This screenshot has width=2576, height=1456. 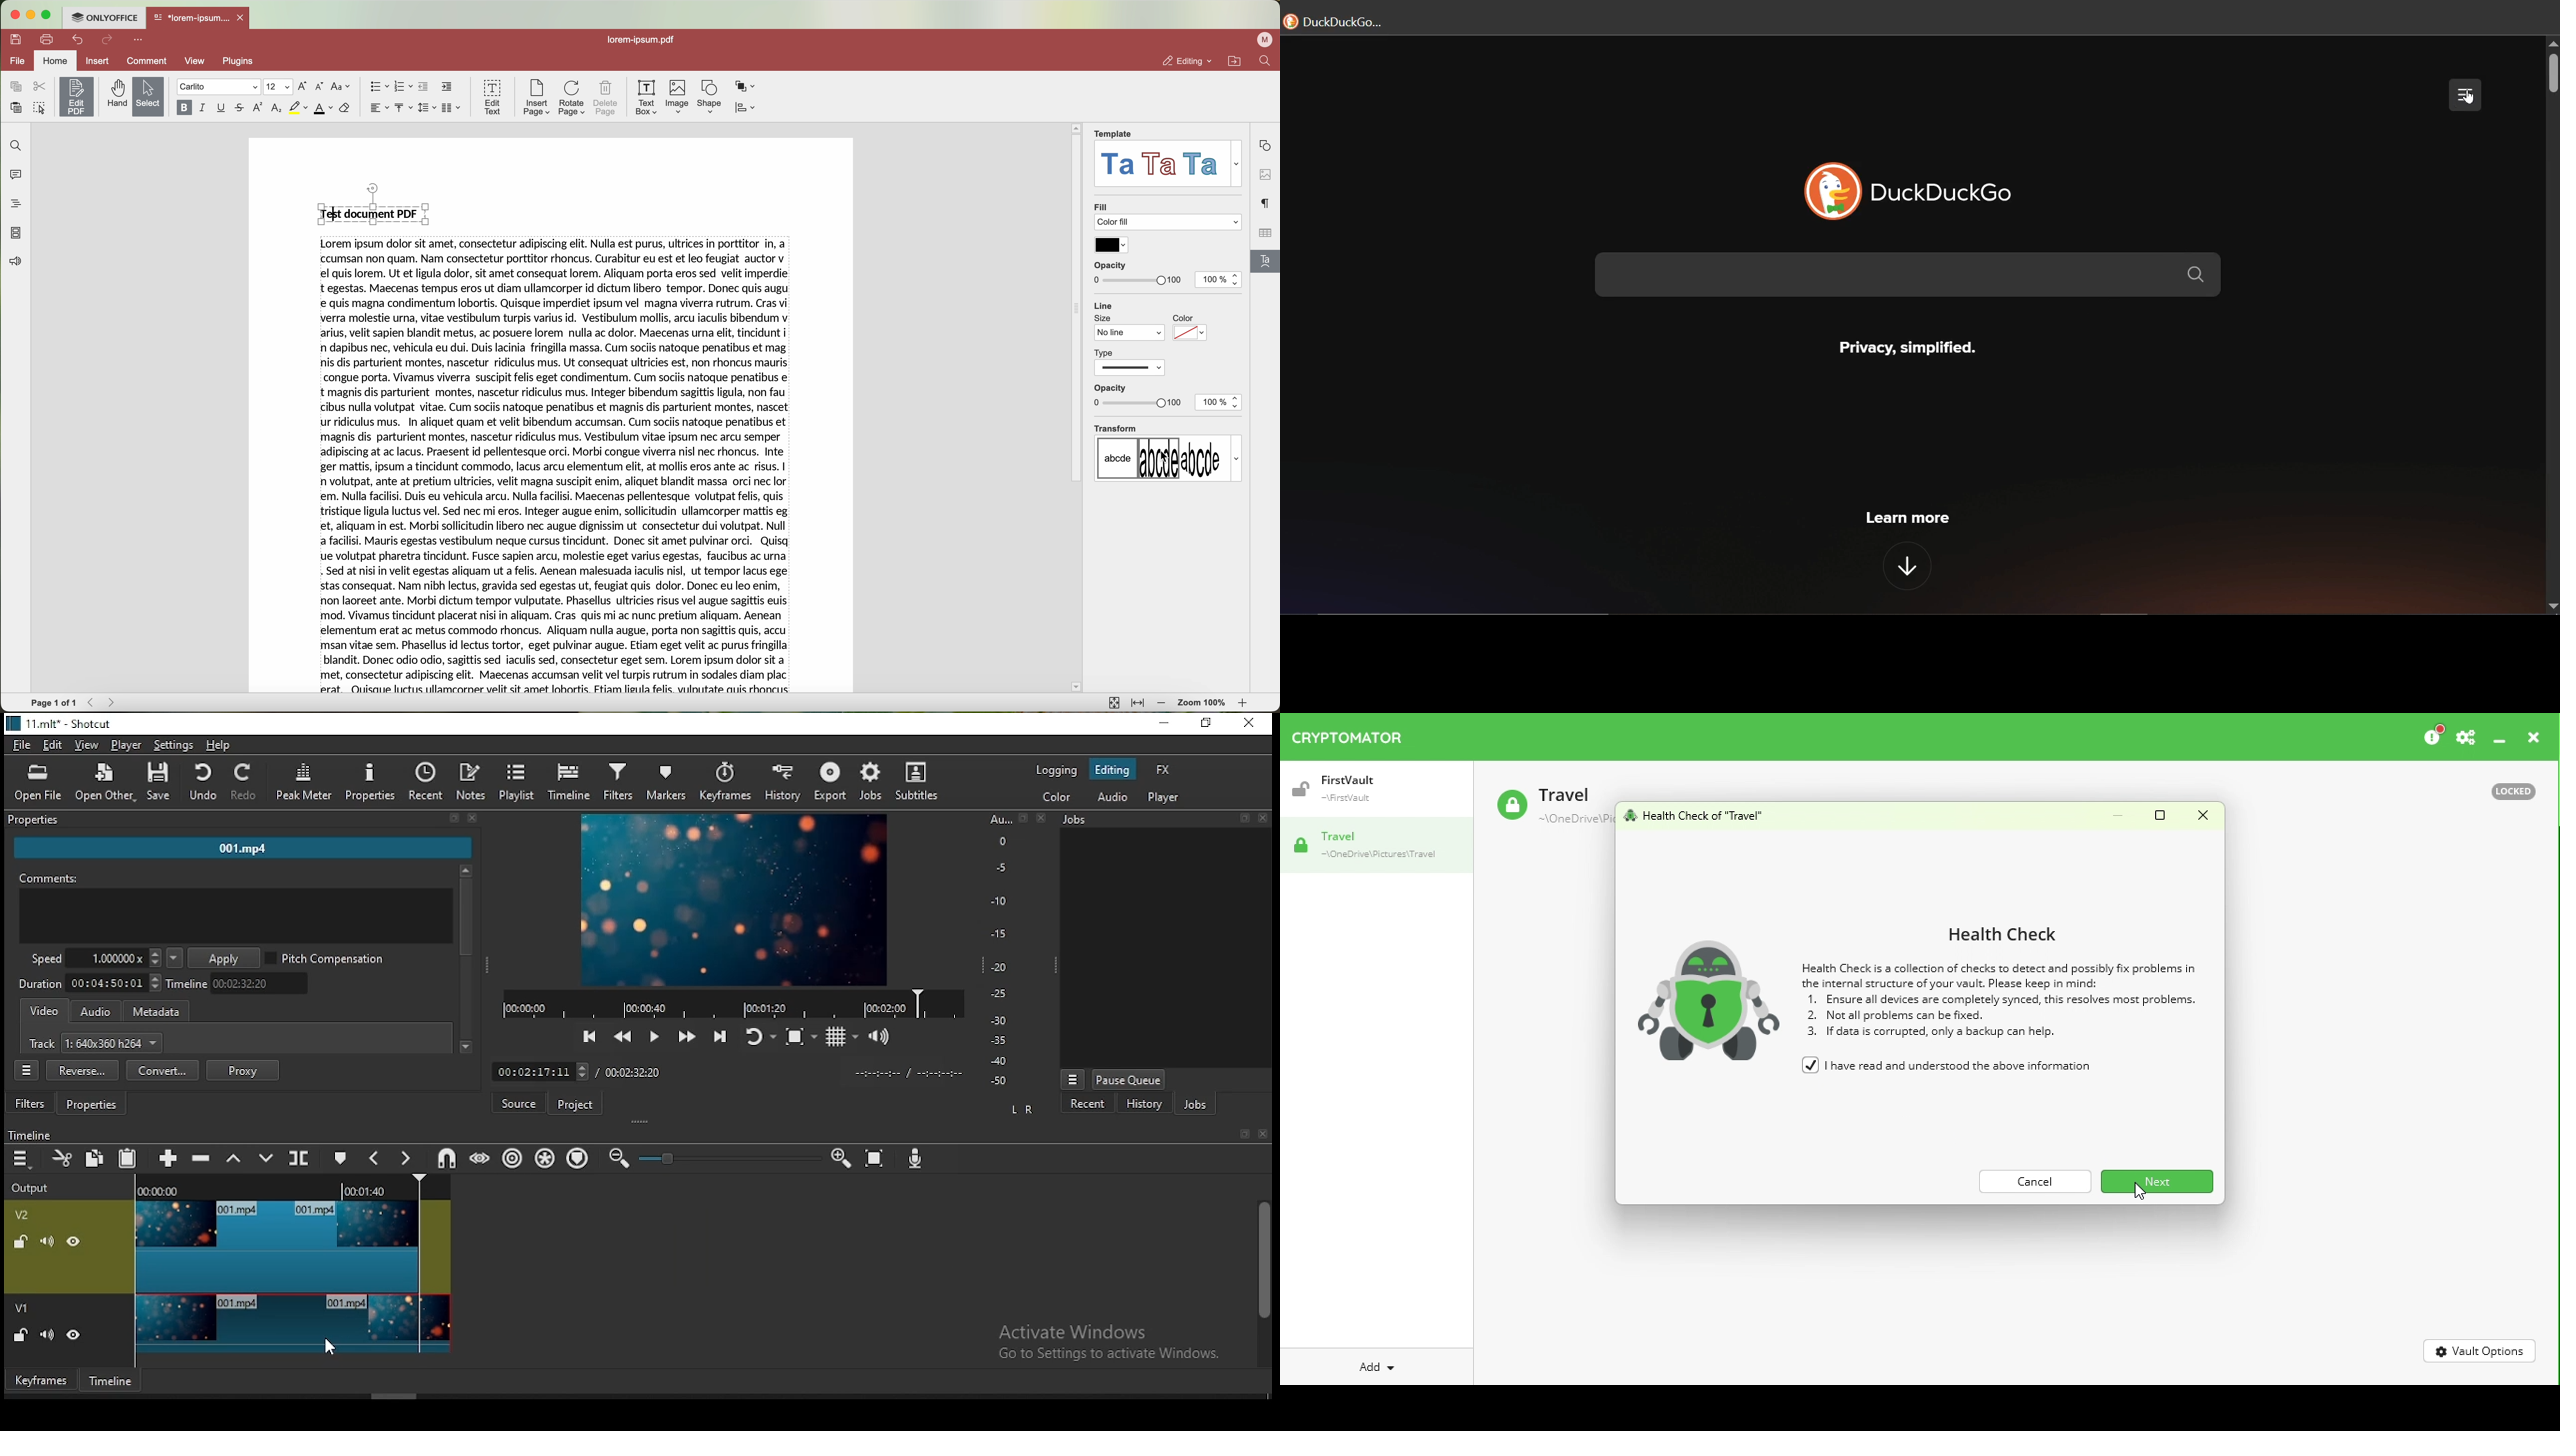 What do you see at coordinates (2200, 815) in the screenshot?
I see `Close` at bounding box center [2200, 815].